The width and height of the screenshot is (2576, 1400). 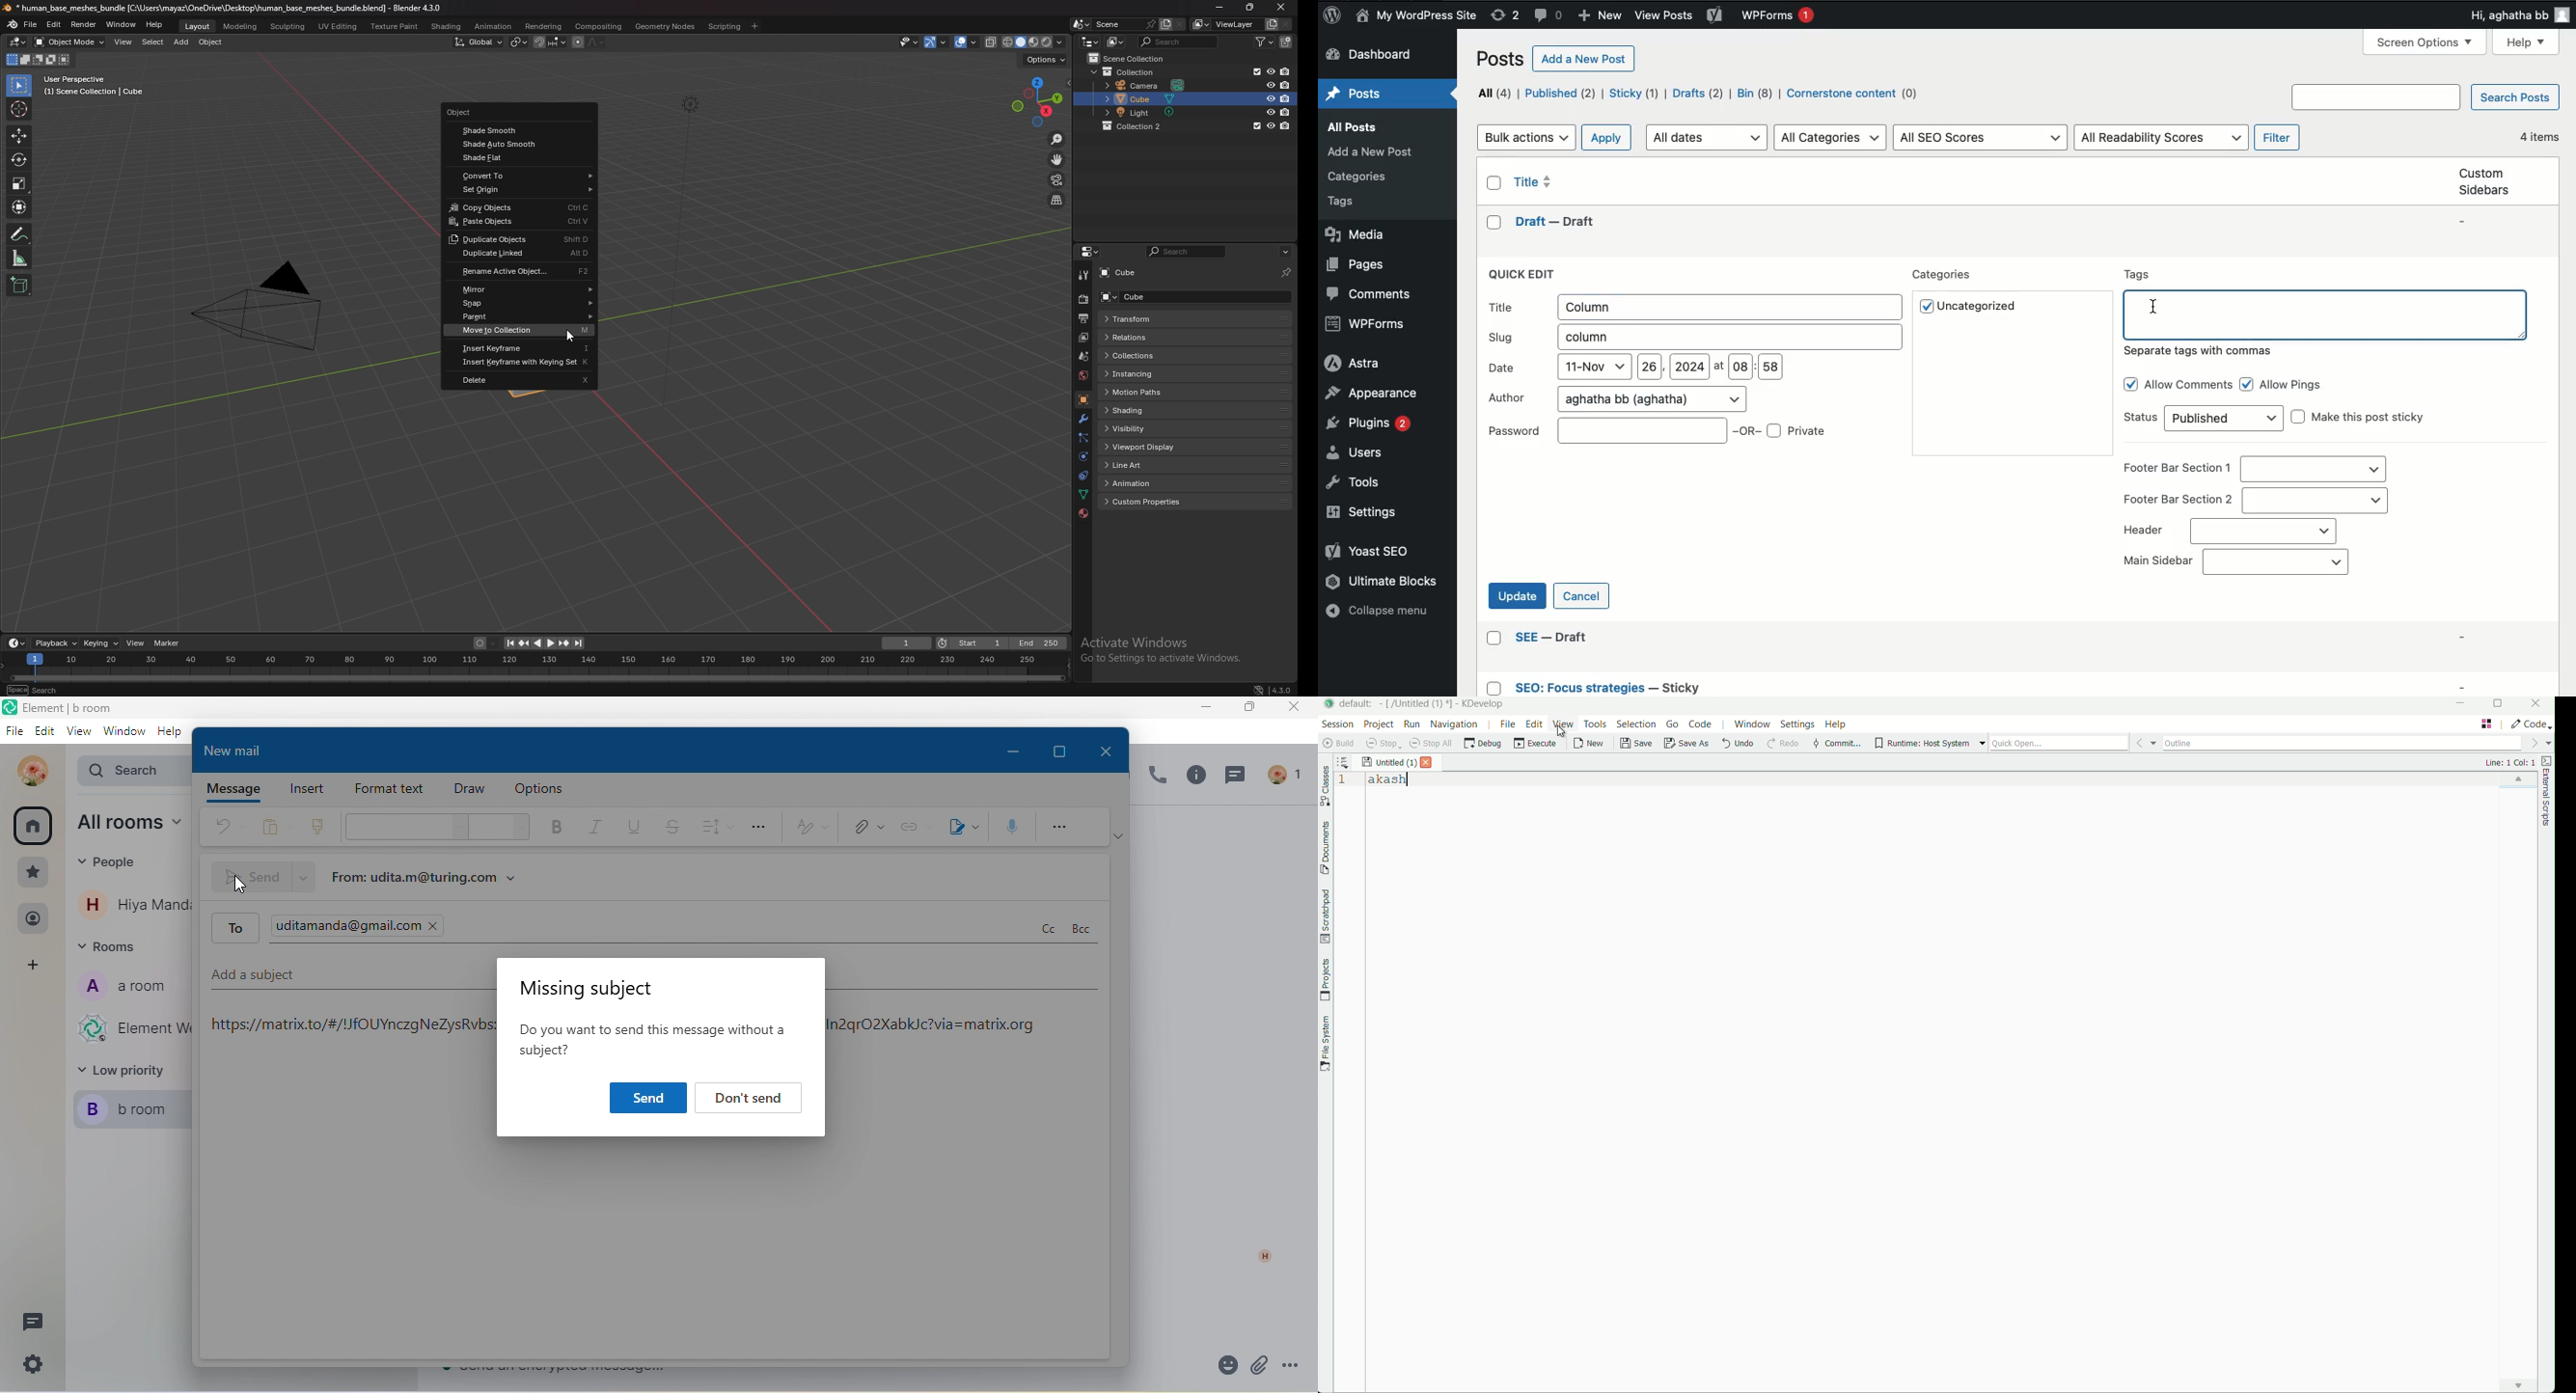 What do you see at coordinates (1780, 17) in the screenshot?
I see `WPForms` at bounding box center [1780, 17].